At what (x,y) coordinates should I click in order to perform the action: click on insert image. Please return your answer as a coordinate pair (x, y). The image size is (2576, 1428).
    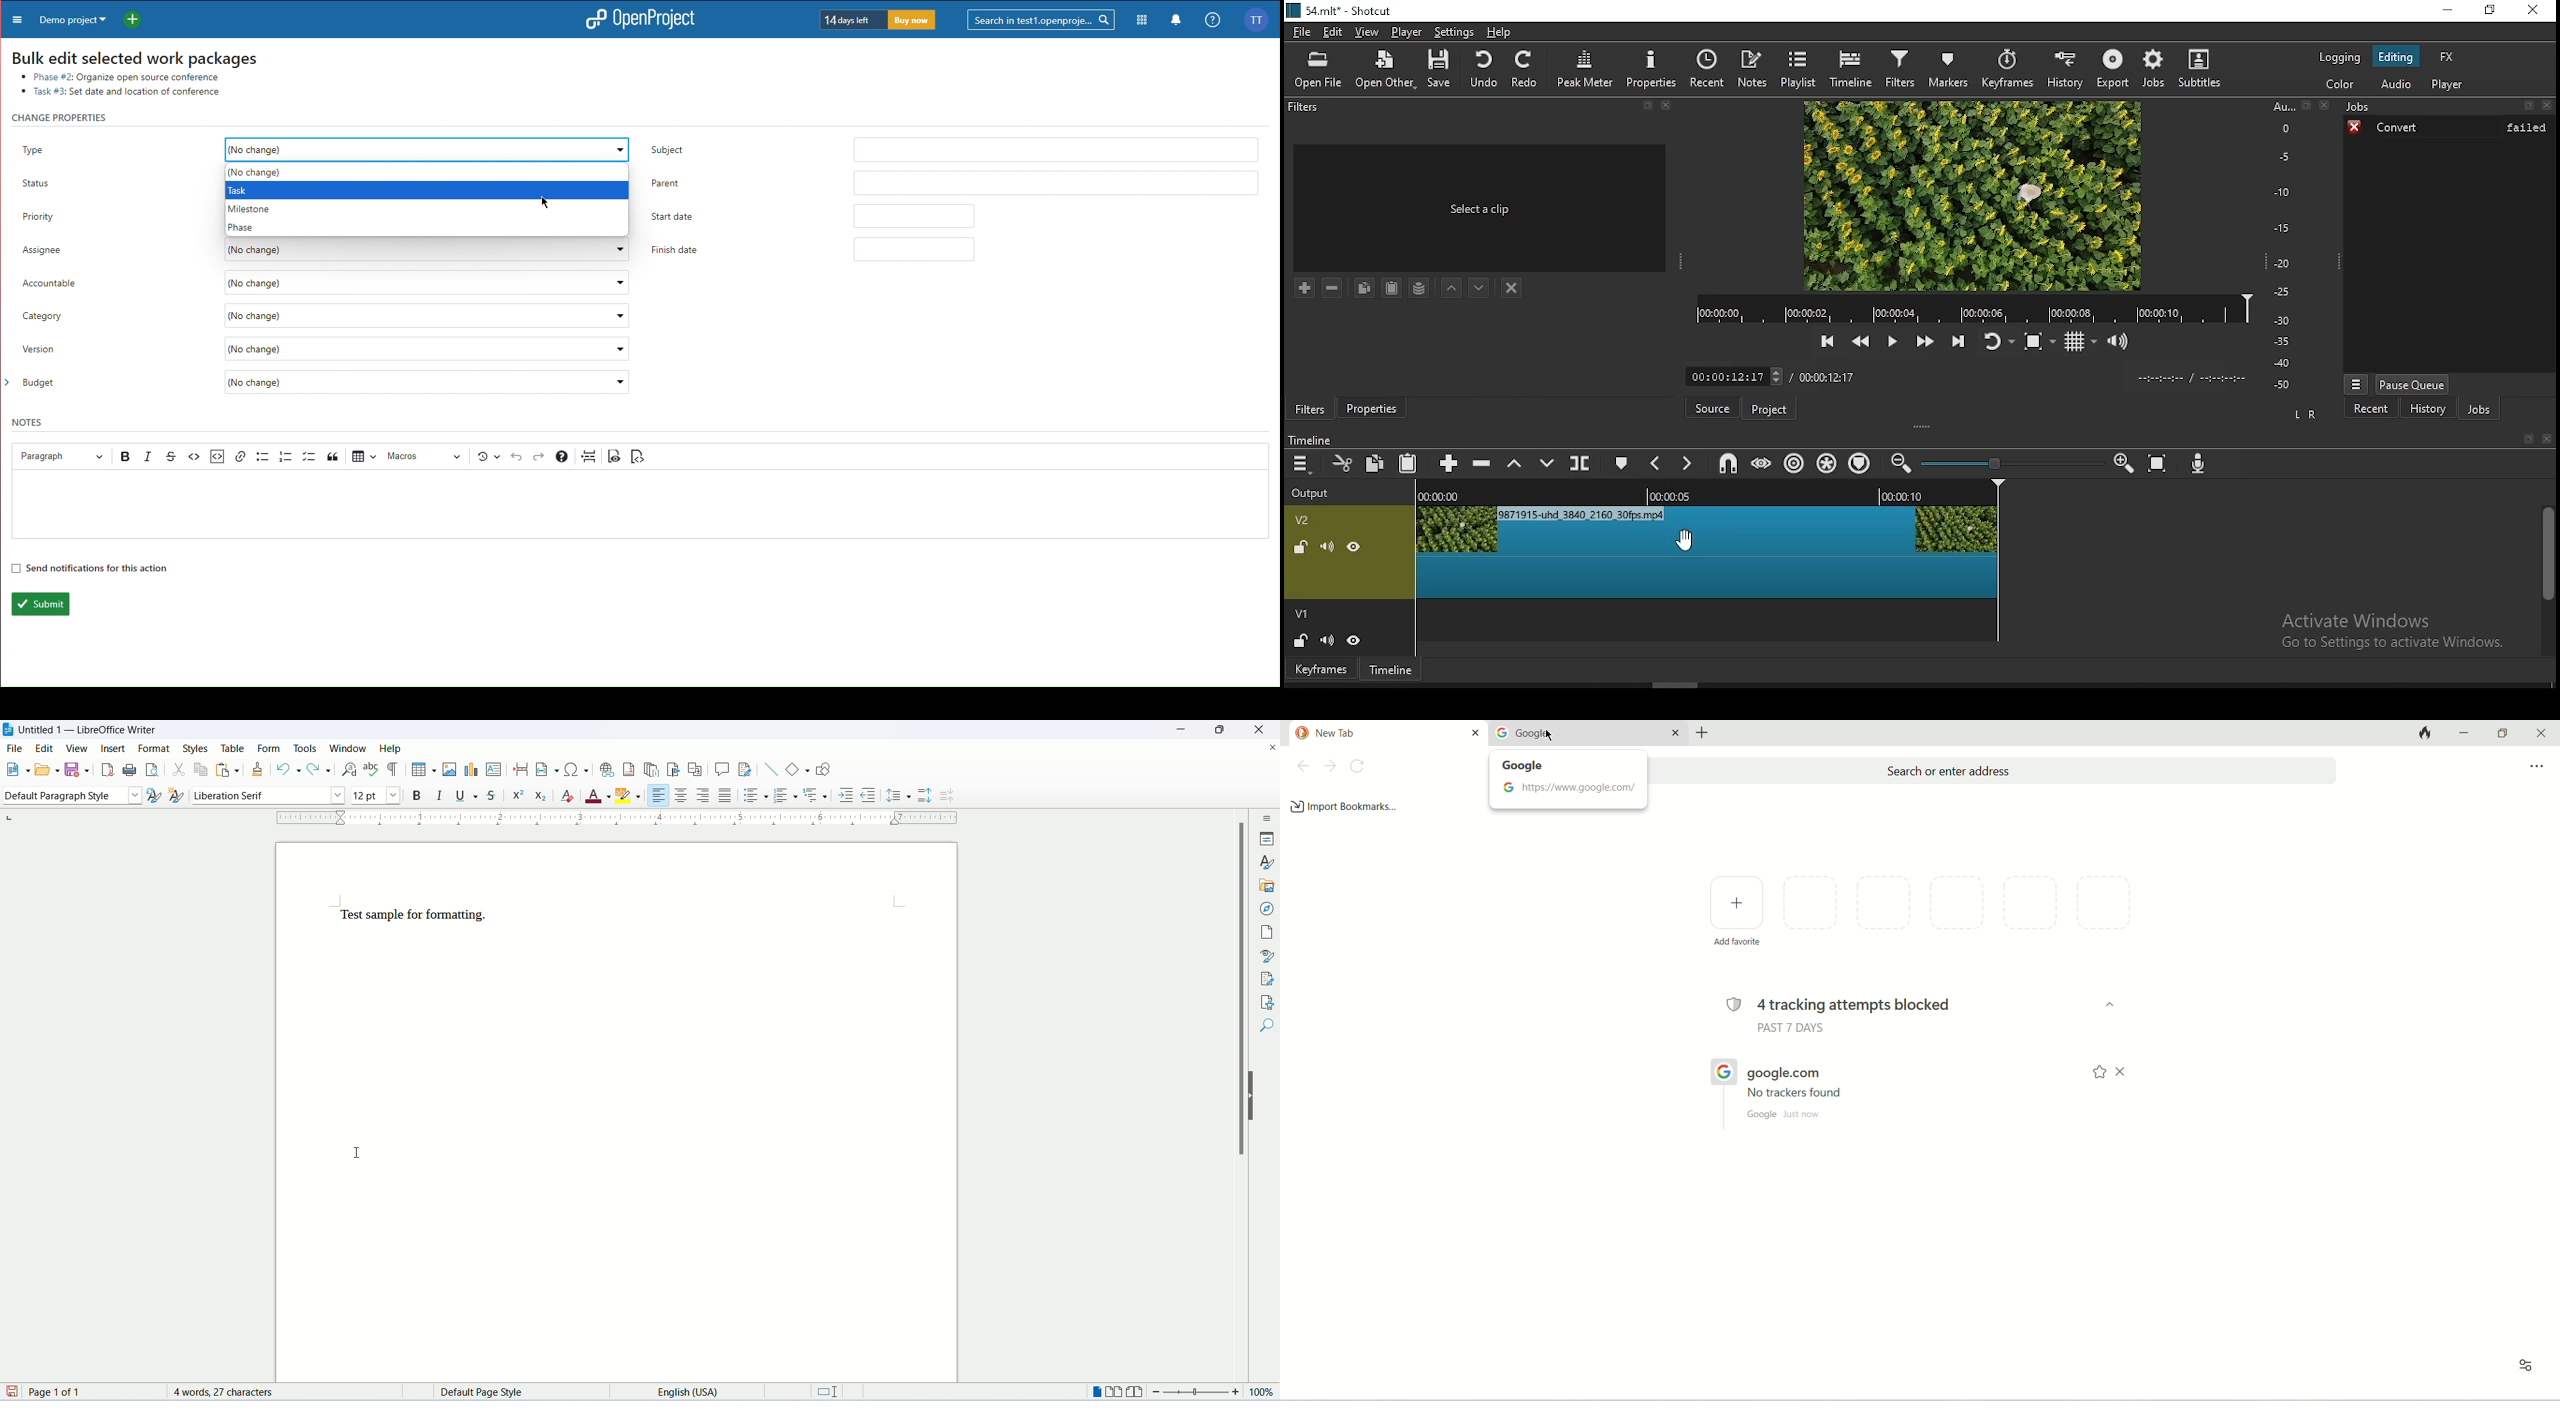
    Looking at the image, I should click on (449, 769).